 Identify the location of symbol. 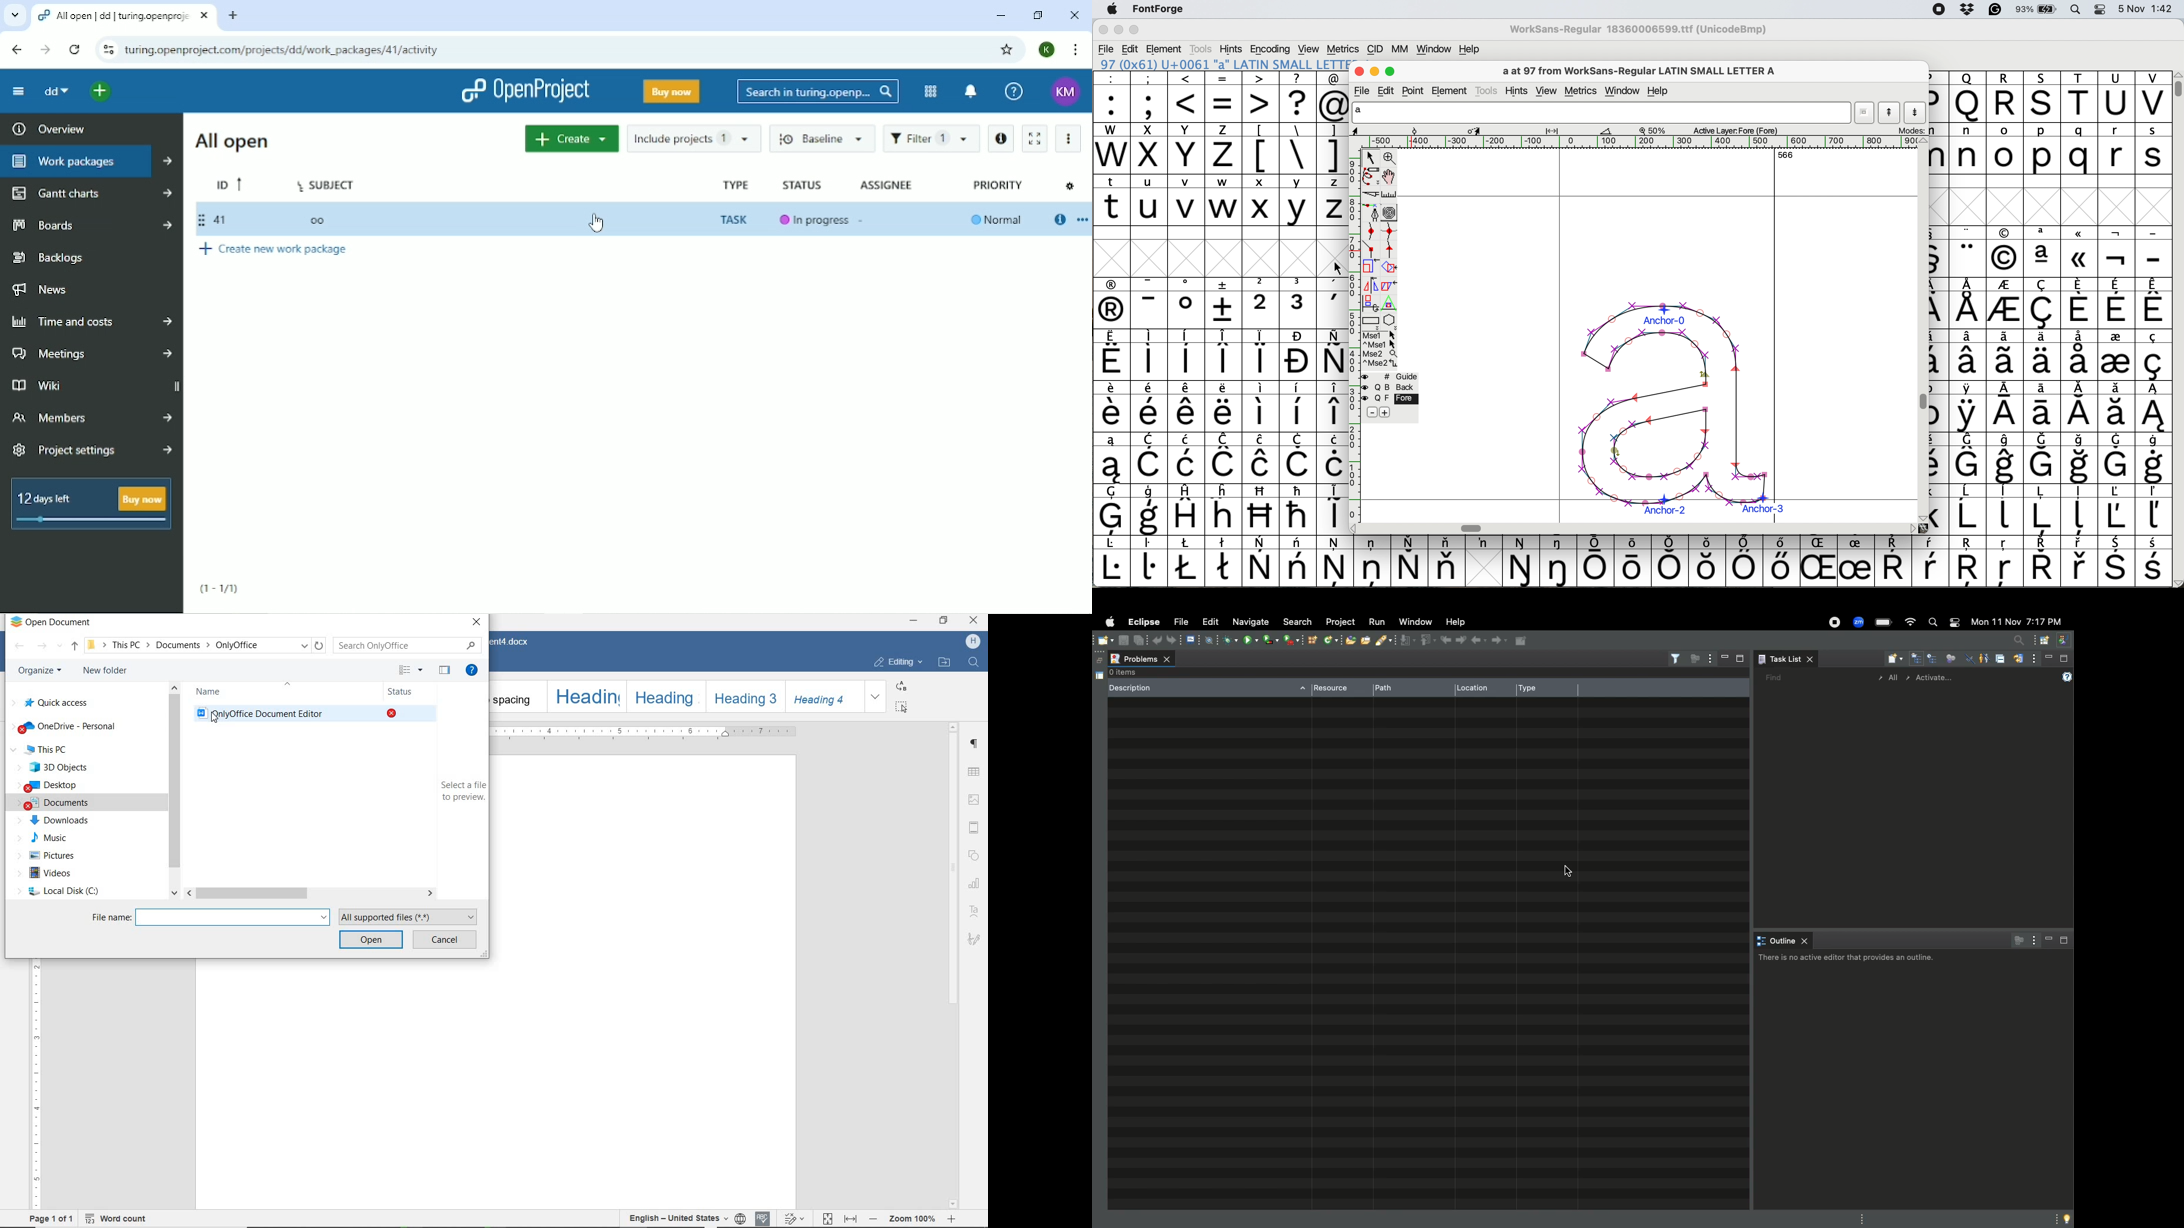
(1188, 510).